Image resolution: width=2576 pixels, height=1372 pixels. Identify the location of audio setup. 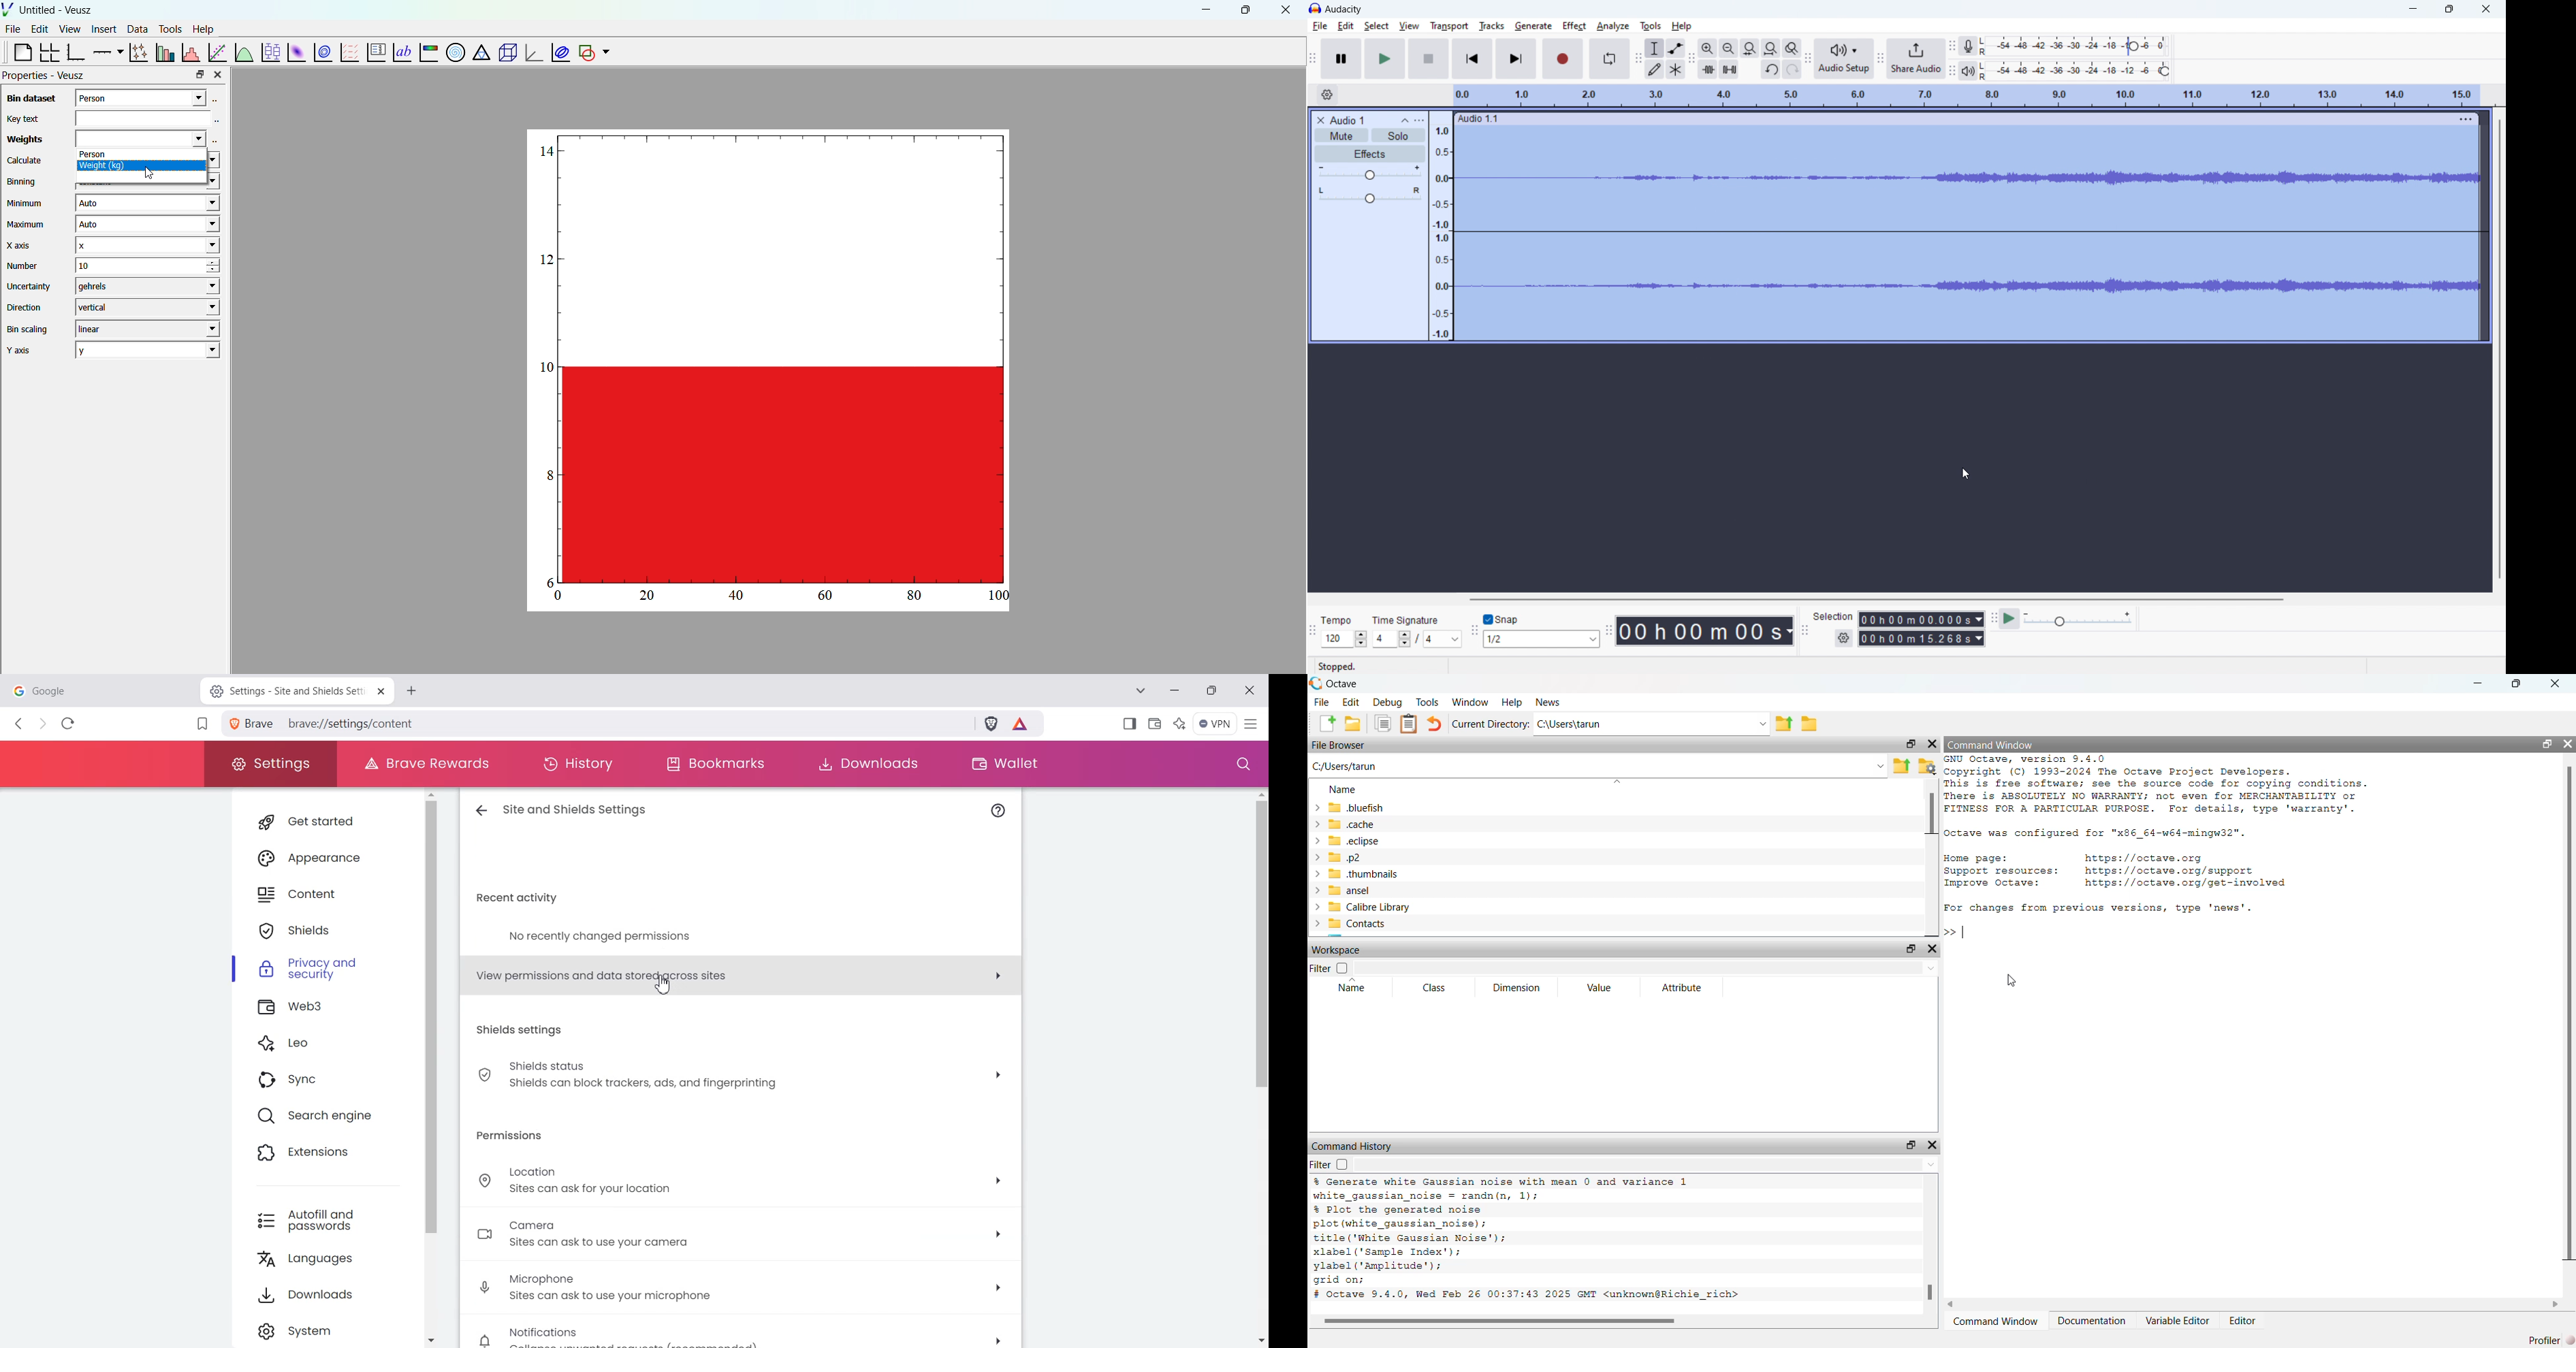
(1844, 58).